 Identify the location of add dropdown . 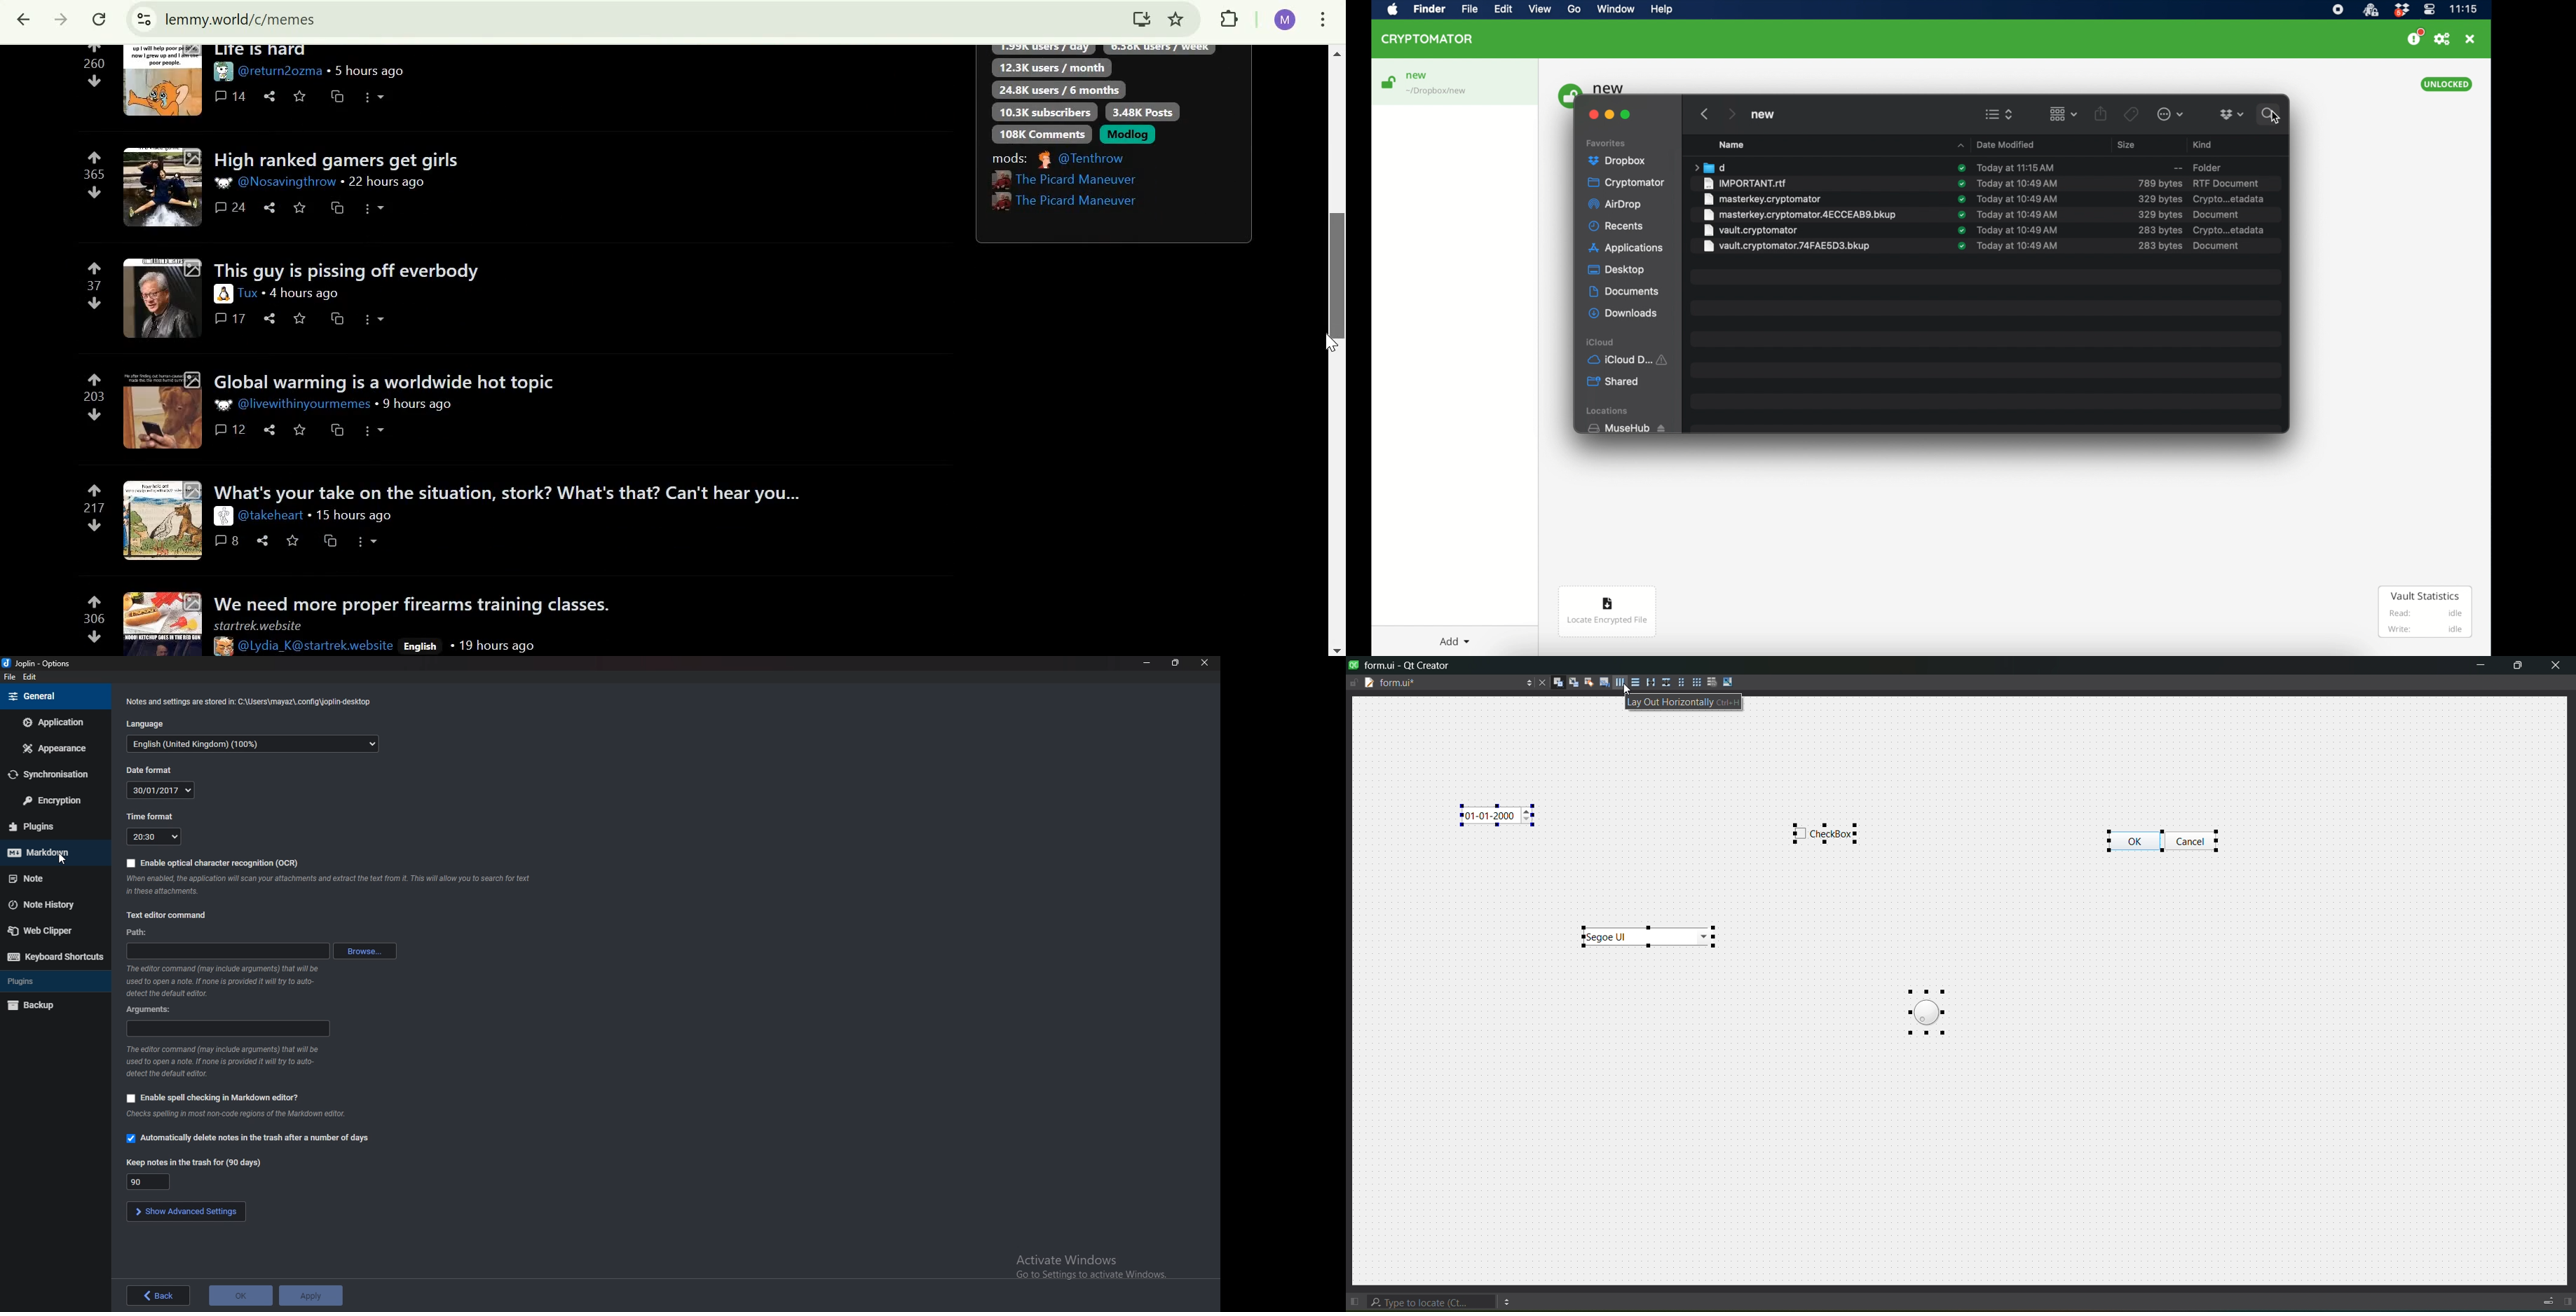
(1455, 641).